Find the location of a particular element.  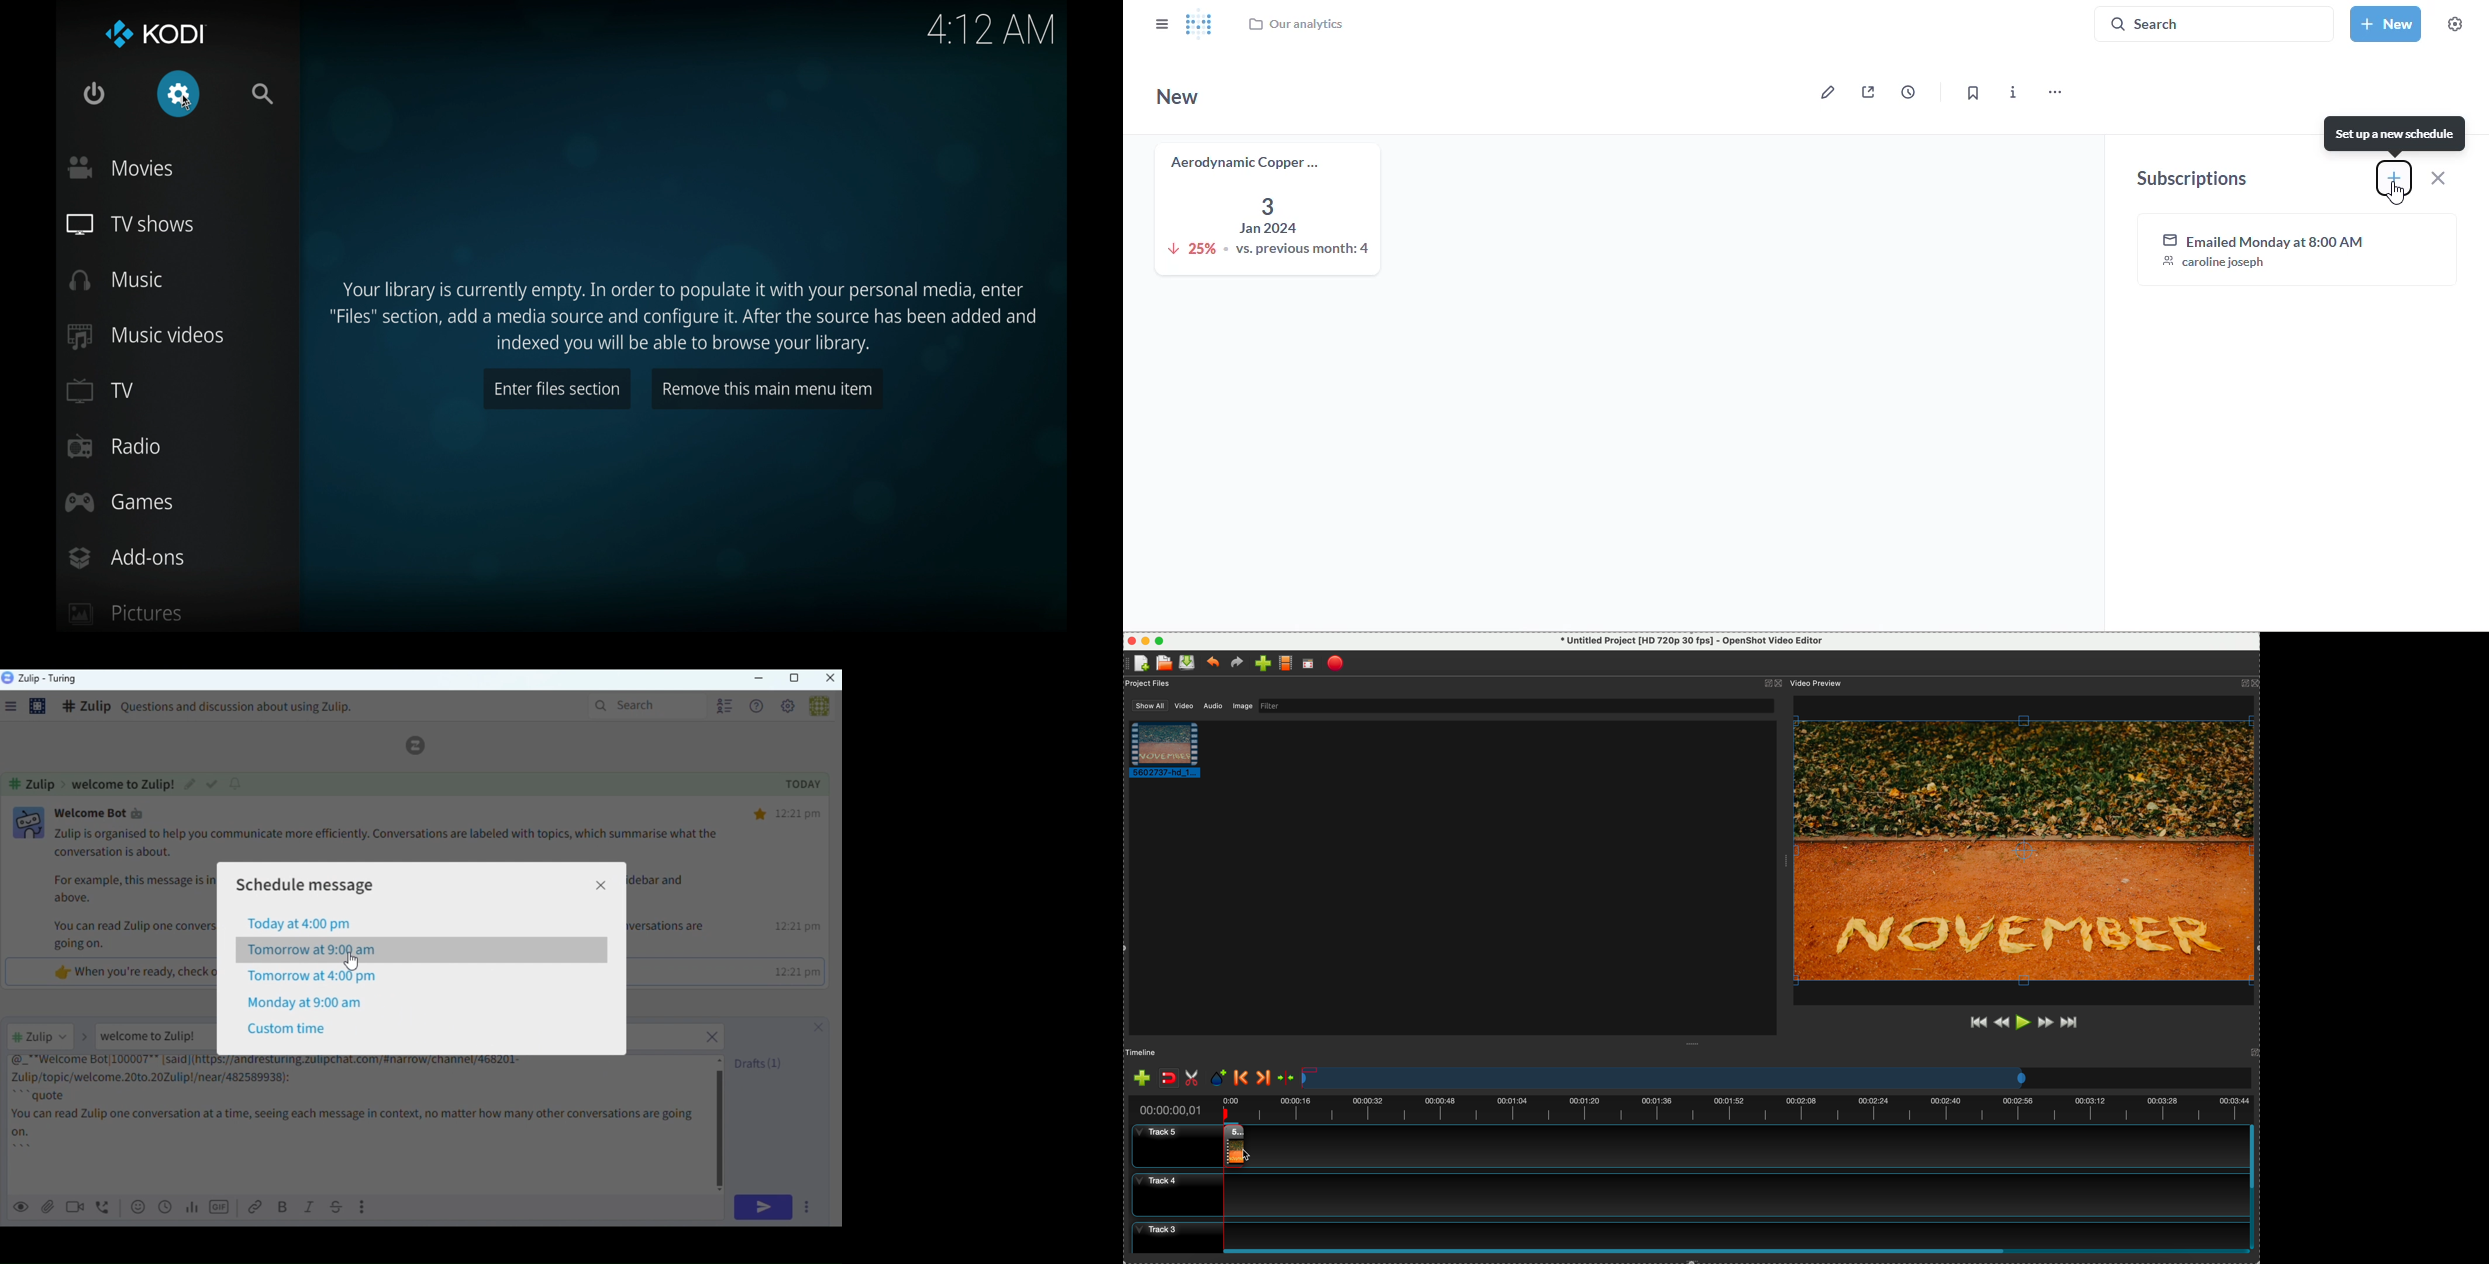

search is located at coordinates (264, 94).